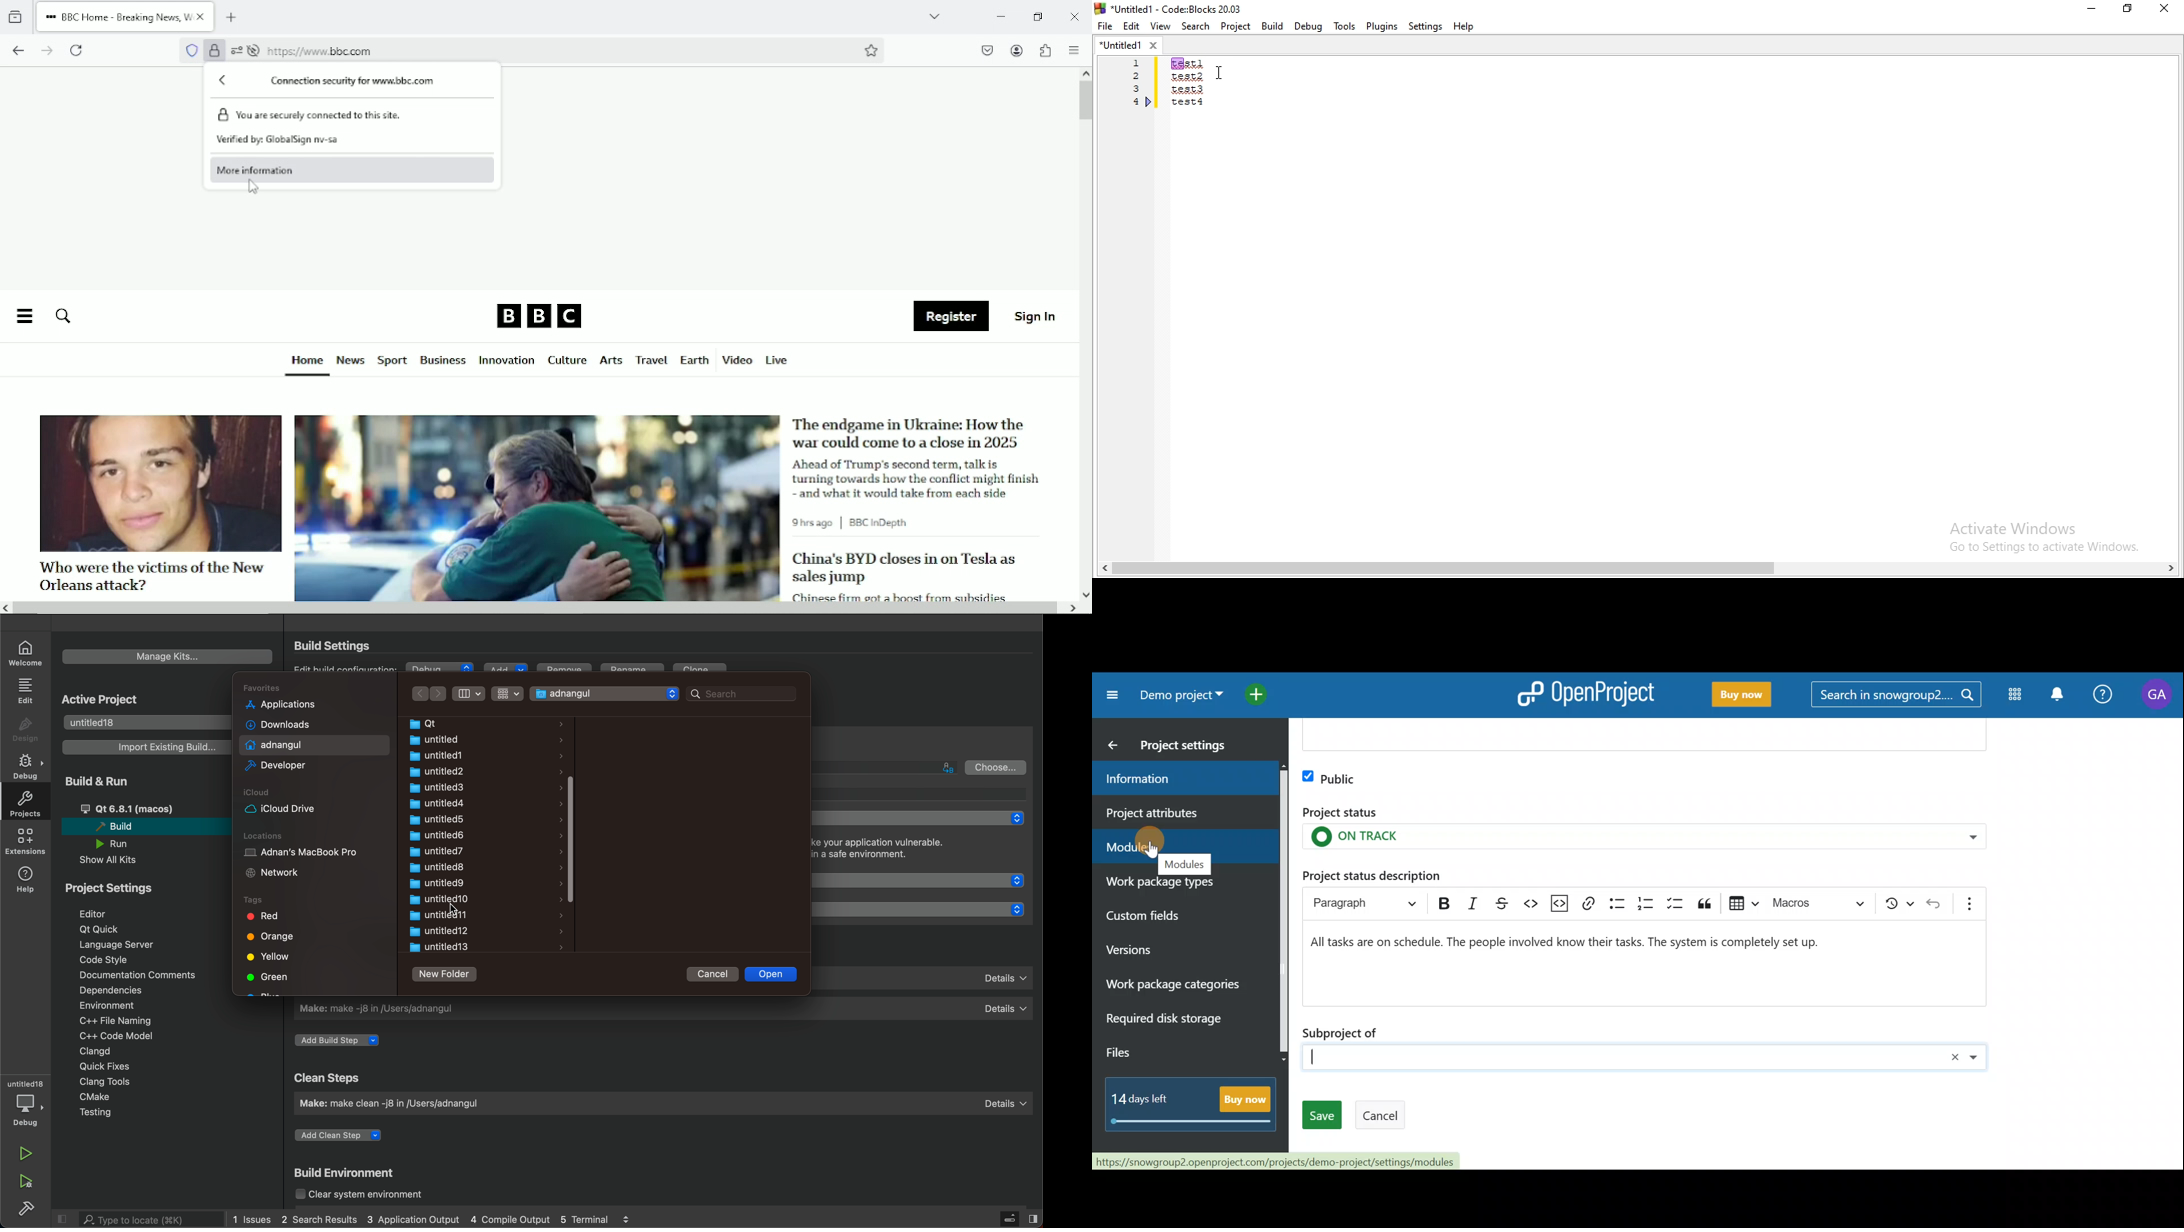 Image resolution: width=2184 pixels, height=1232 pixels. What do you see at coordinates (296, 852) in the screenshot?
I see `Adnan's MacBook Pro` at bounding box center [296, 852].